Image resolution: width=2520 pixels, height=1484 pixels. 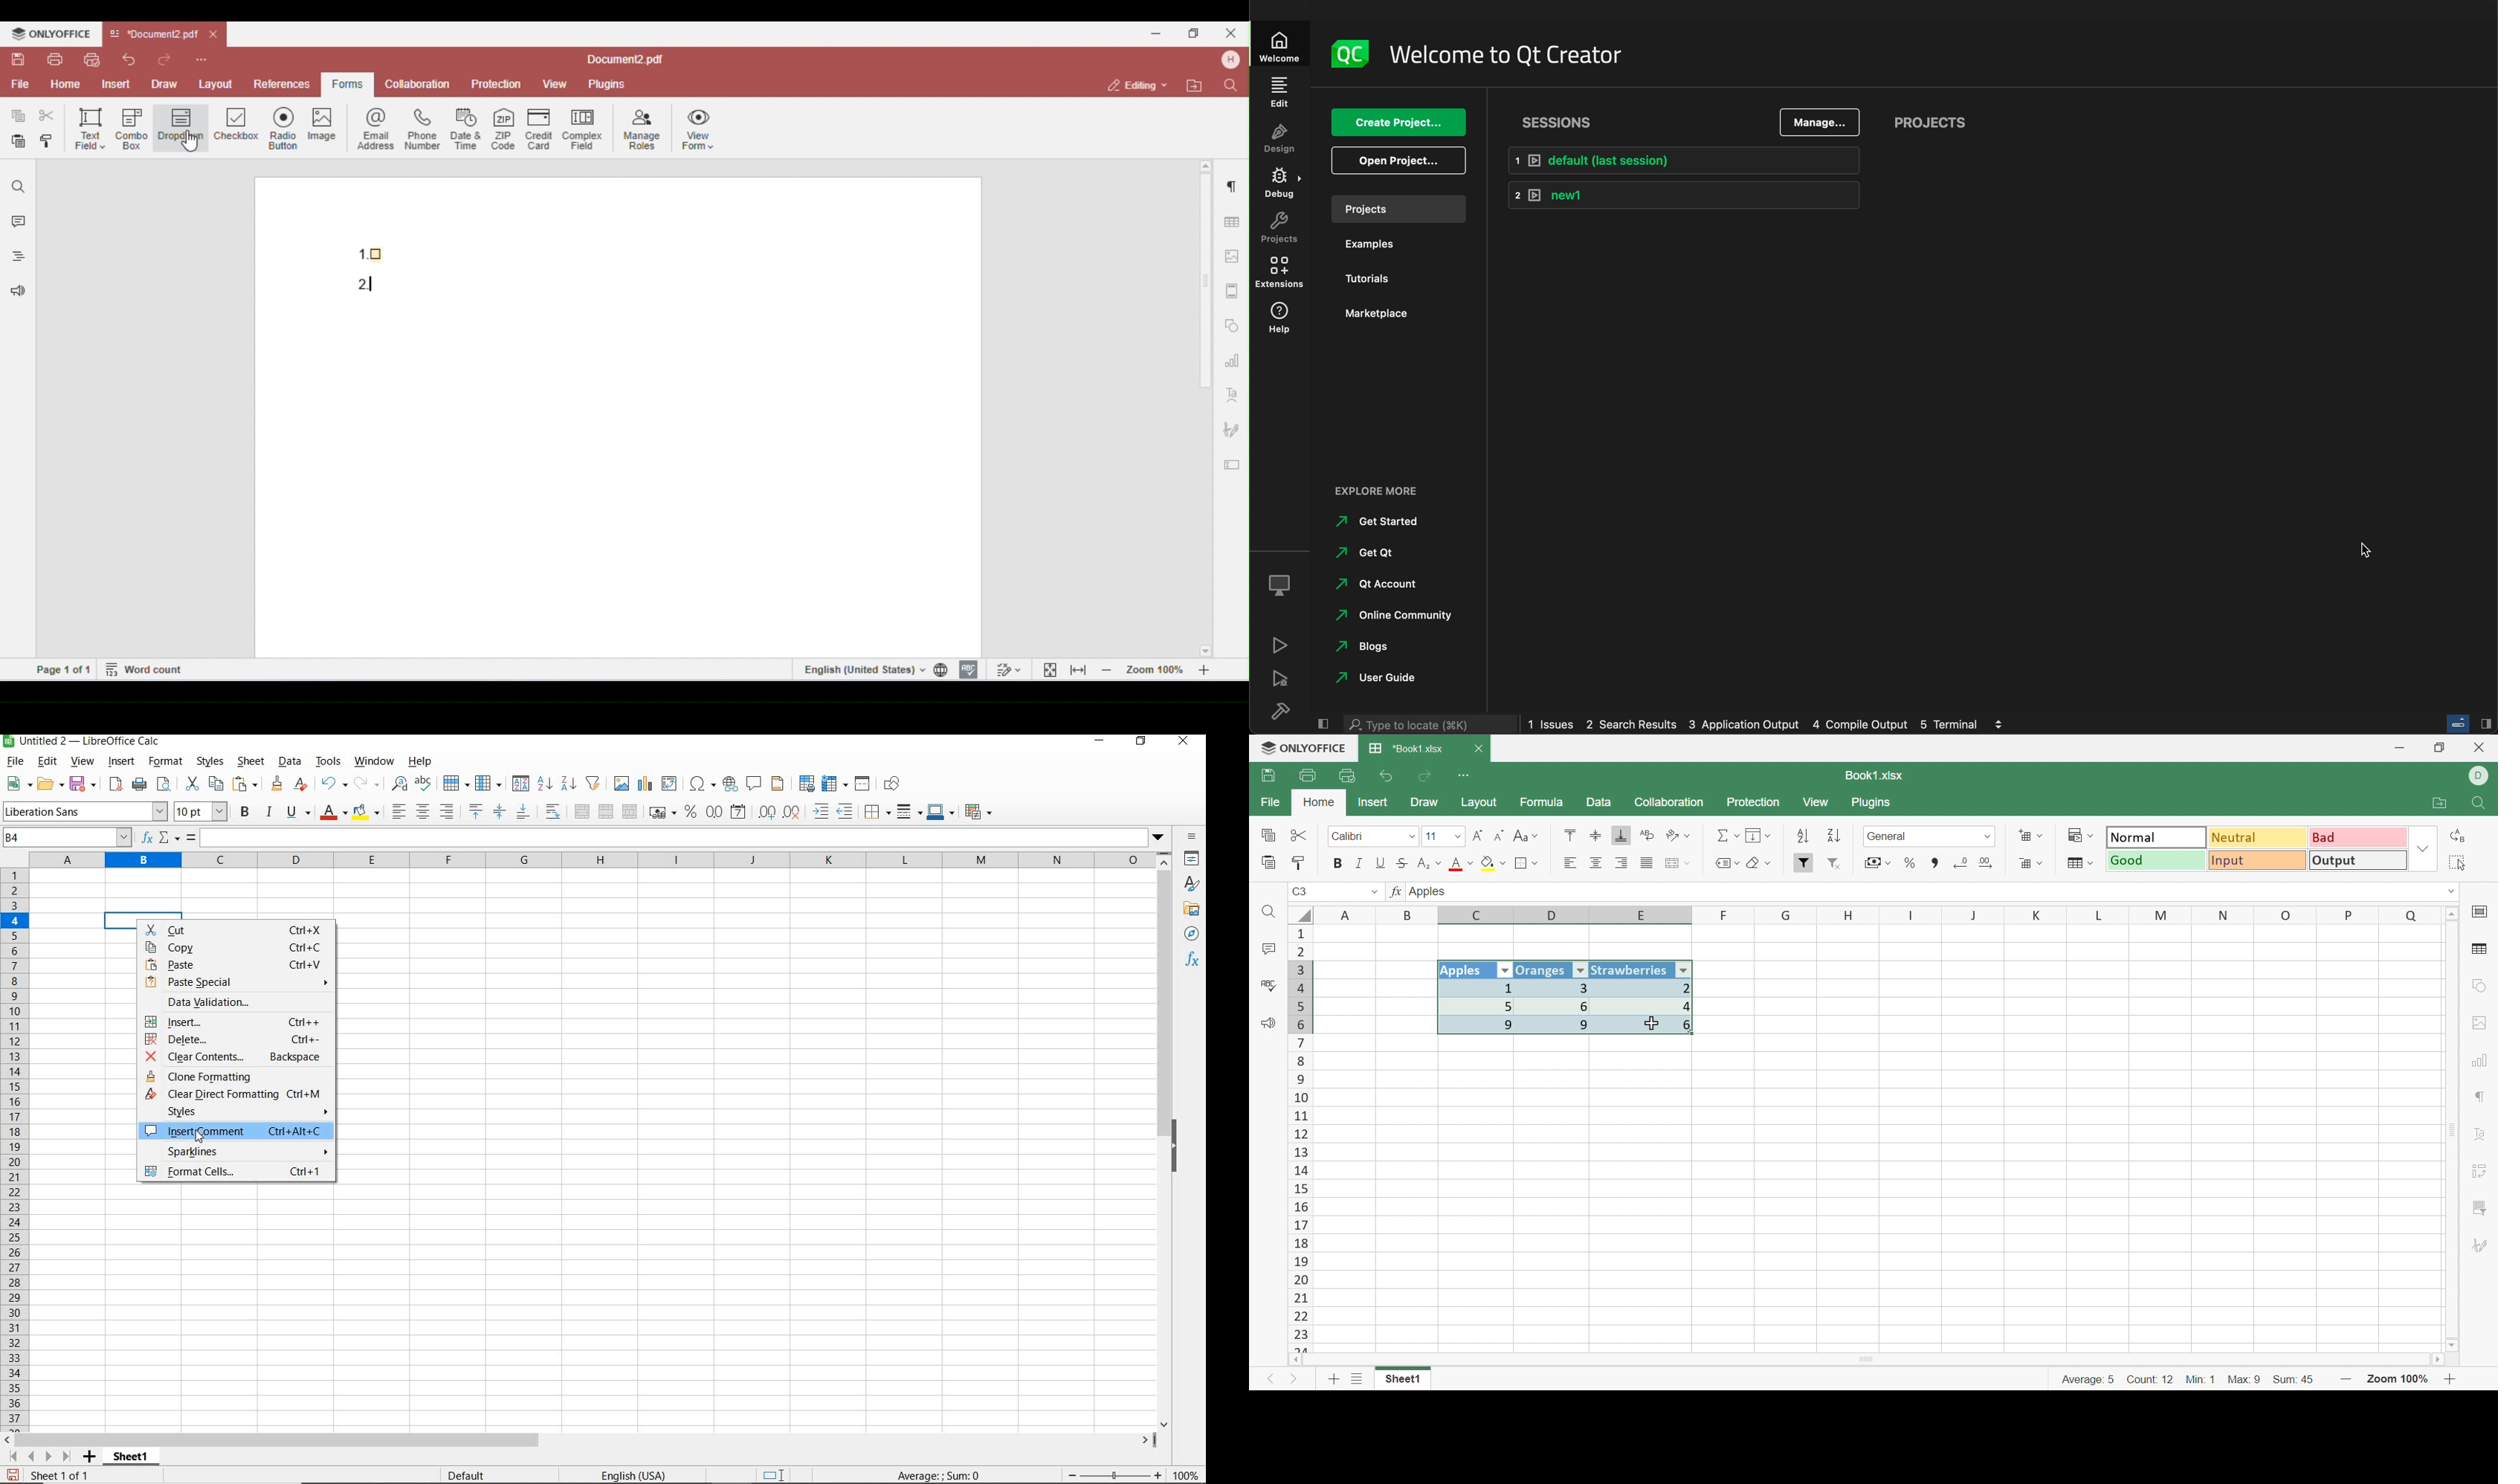 I want to click on help, so click(x=1281, y=322).